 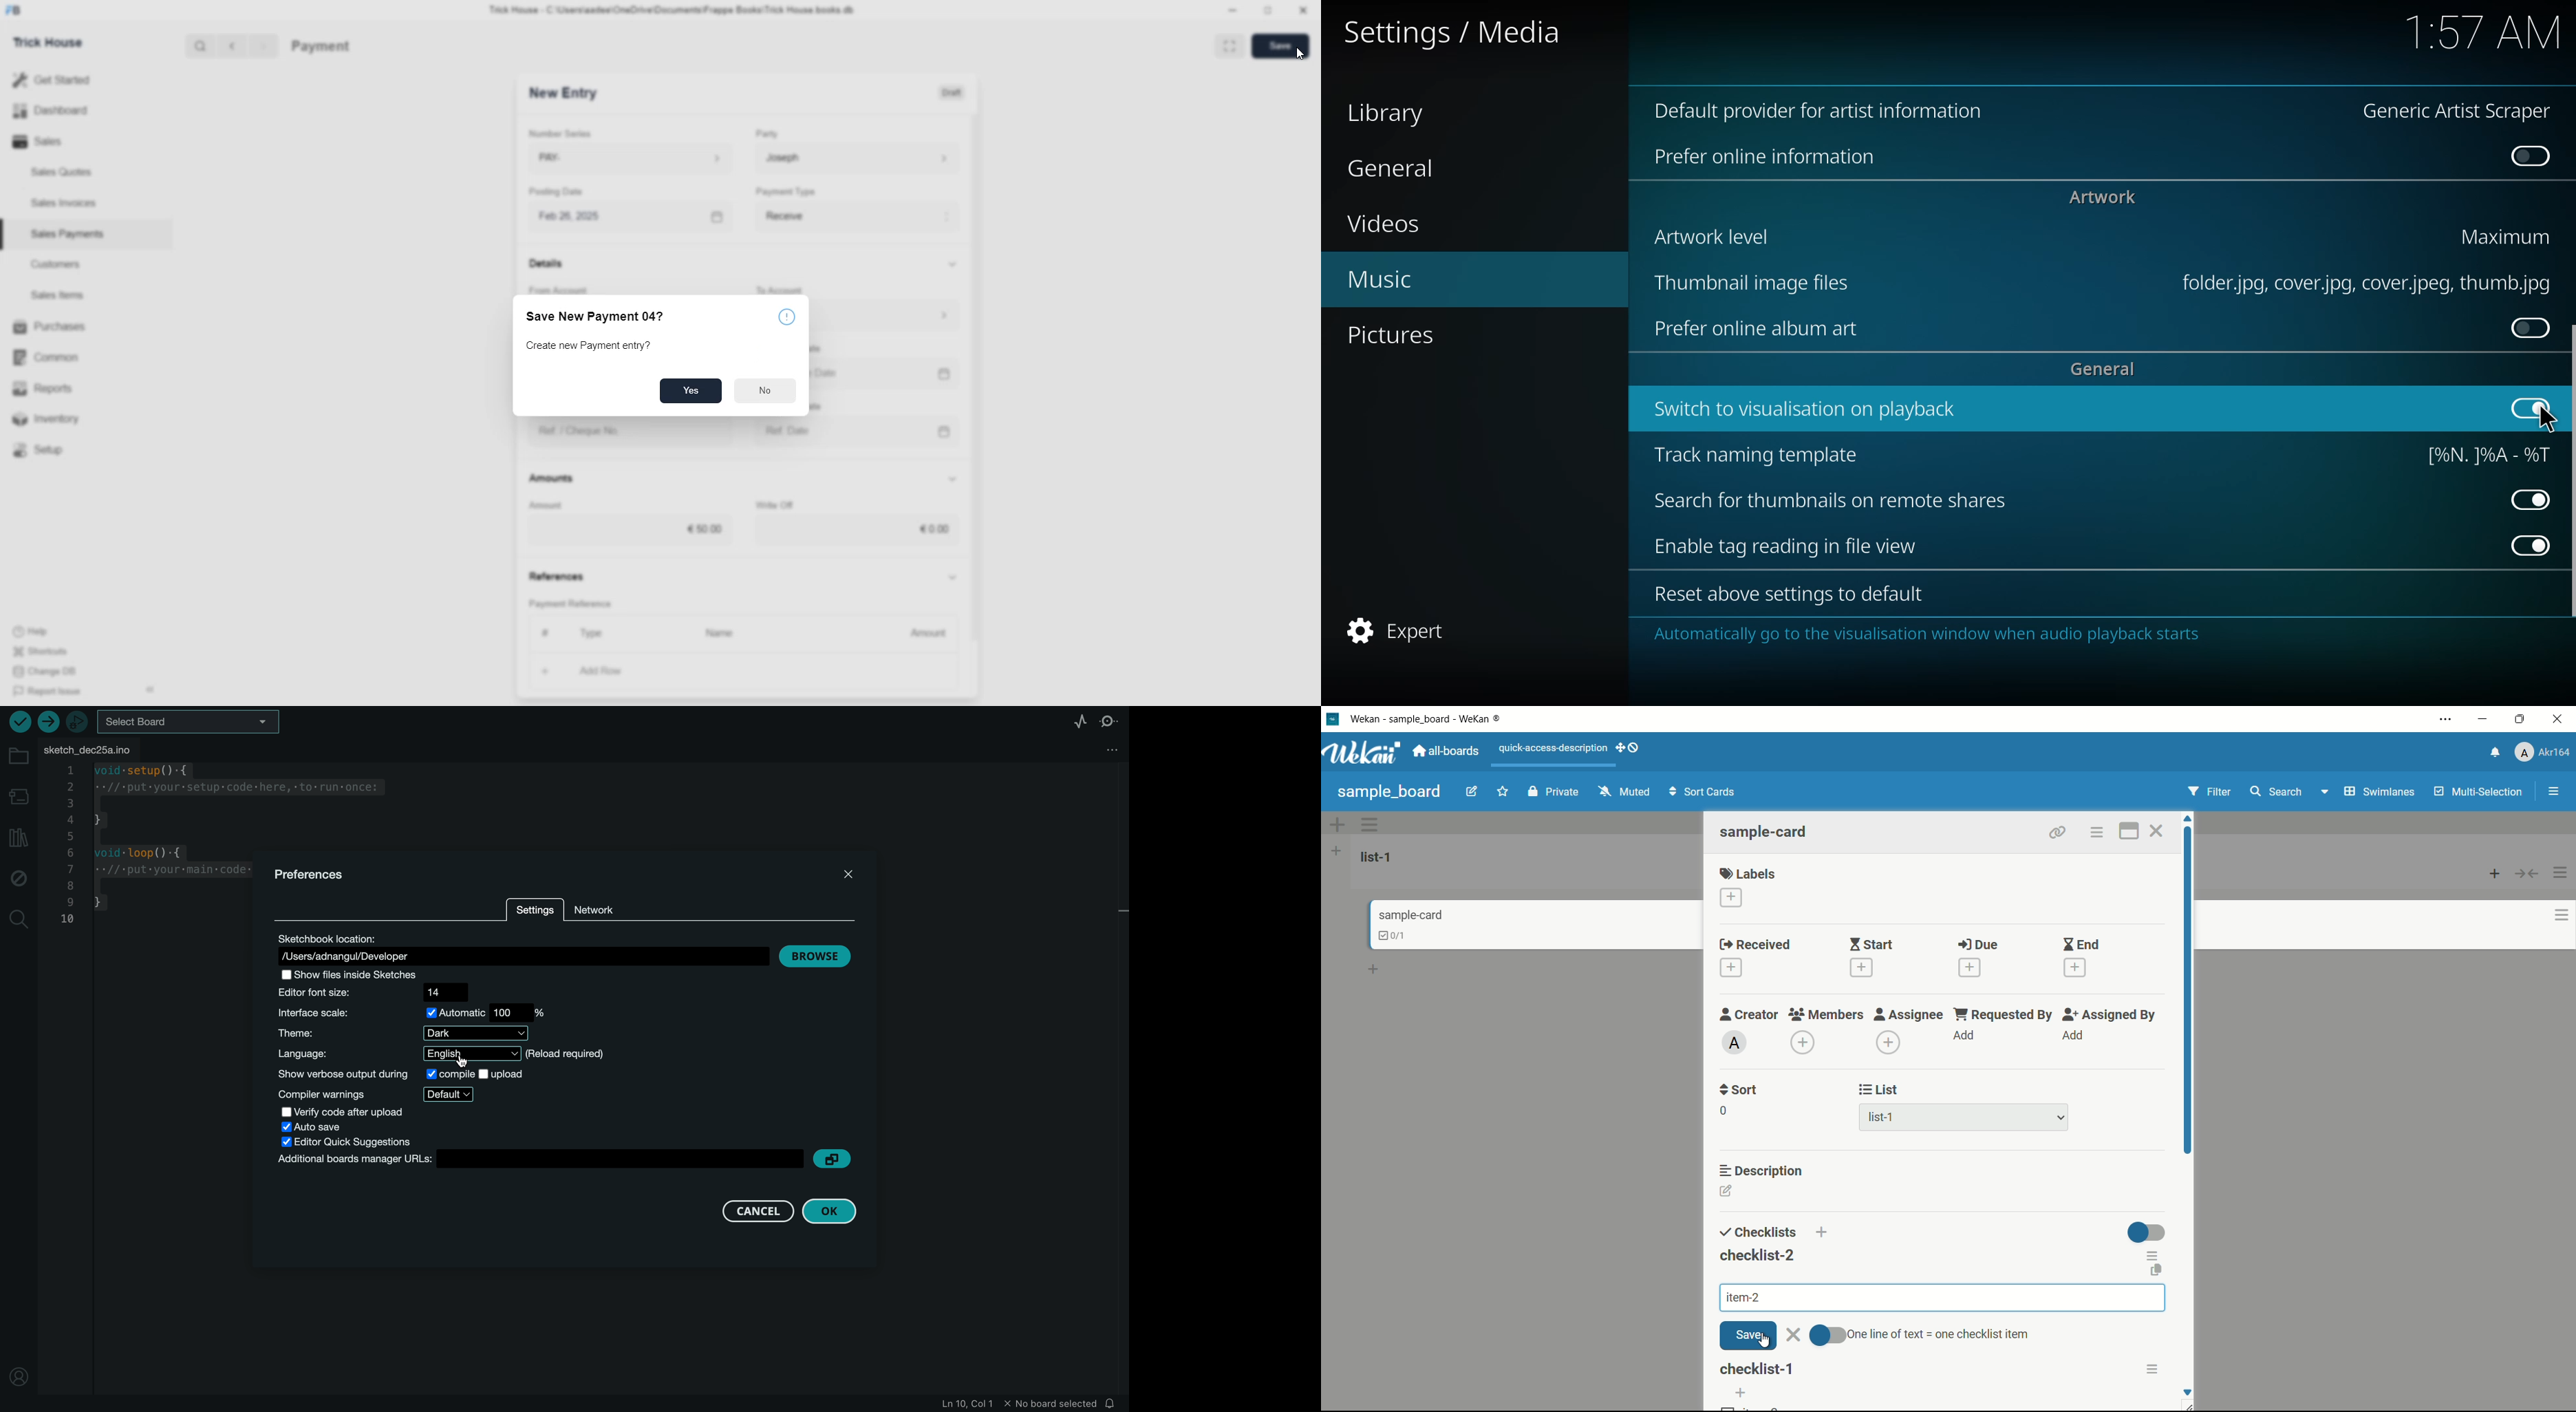 What do you see at coordinates (1398, 336) in the screenshot?
I see `pictures` at bounding box center [1398, 336].